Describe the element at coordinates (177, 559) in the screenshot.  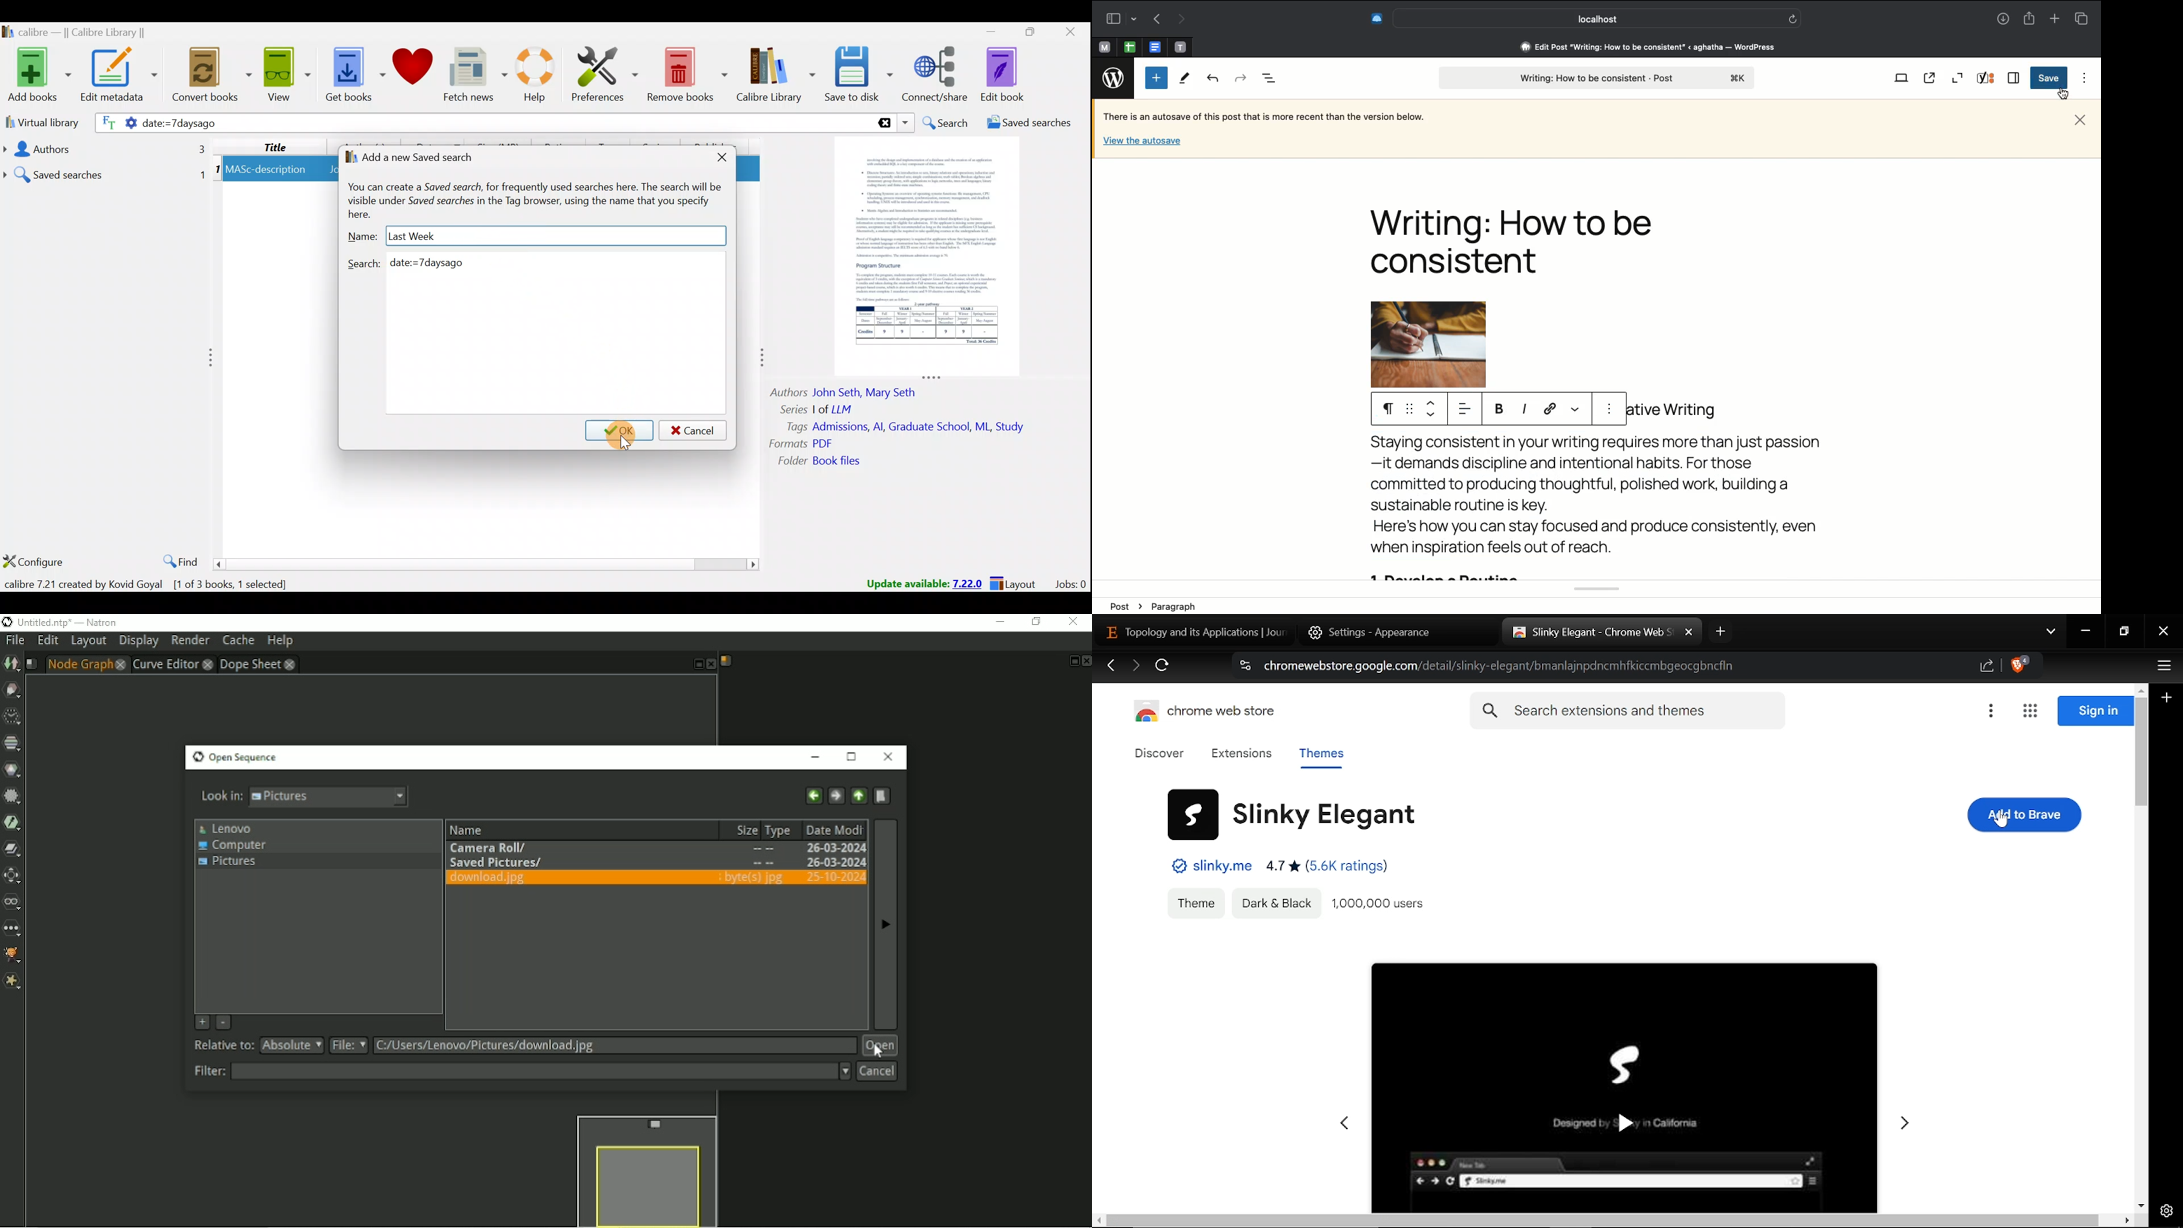
I see `Find` at that location.